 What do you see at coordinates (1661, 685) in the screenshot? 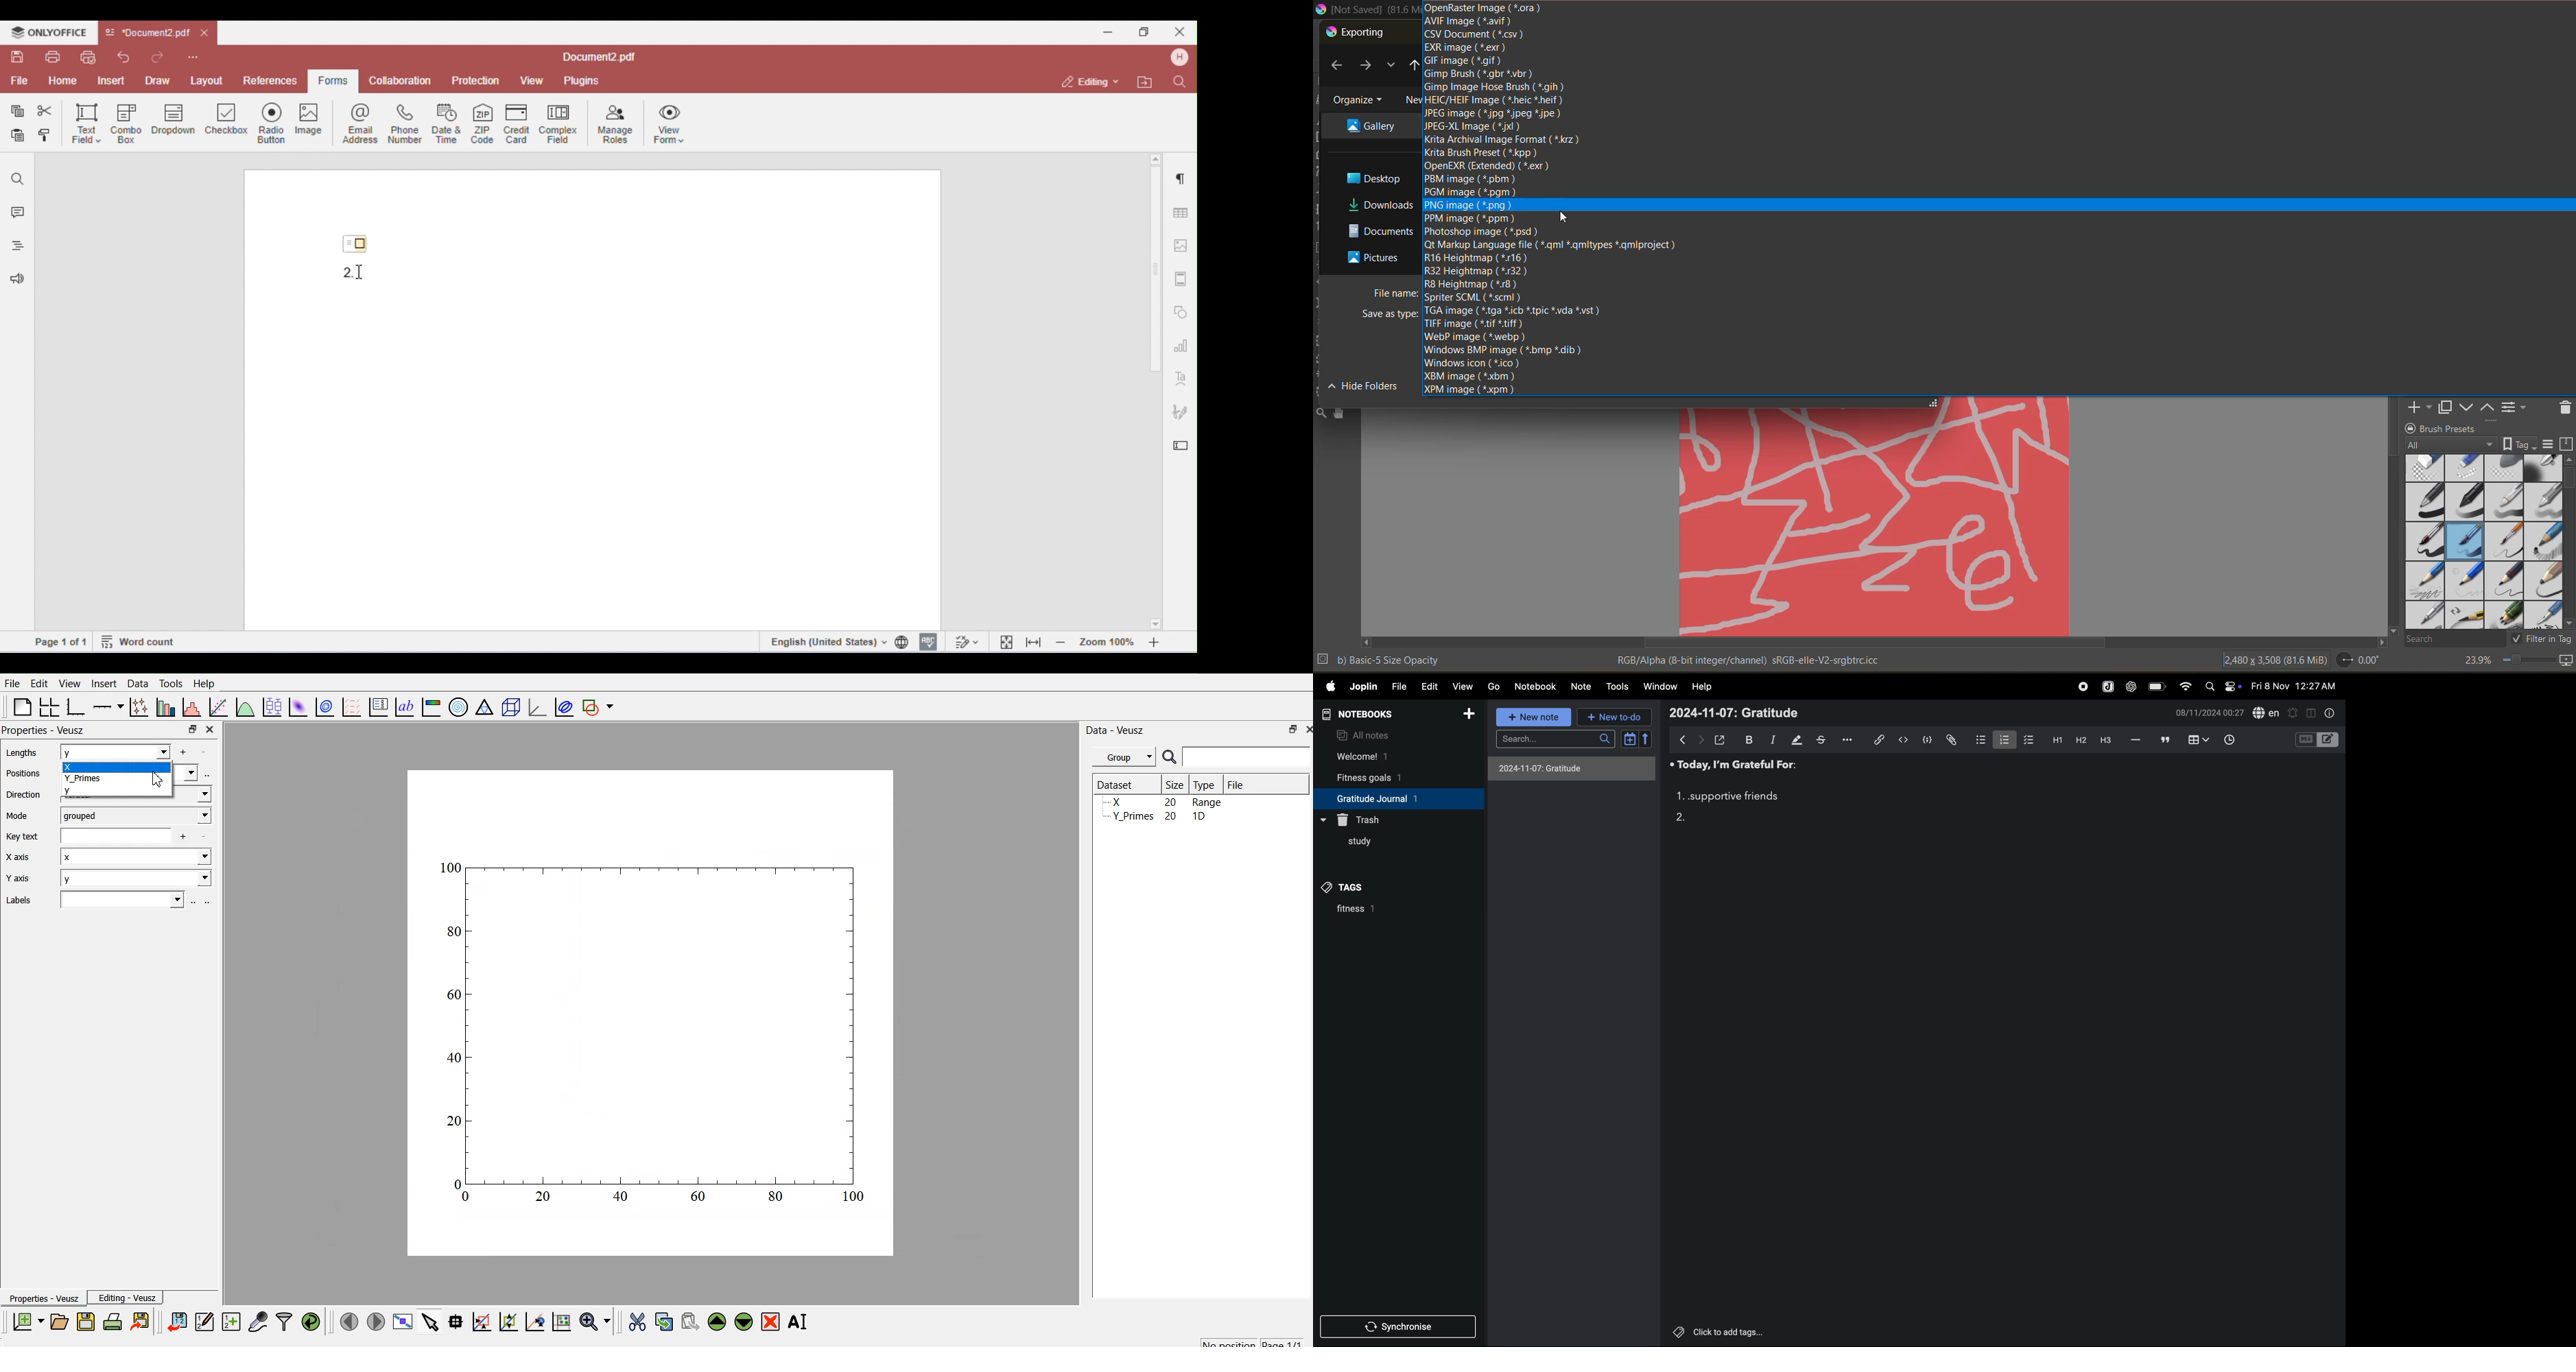
I see `window` at bounding box center [1661, 685].